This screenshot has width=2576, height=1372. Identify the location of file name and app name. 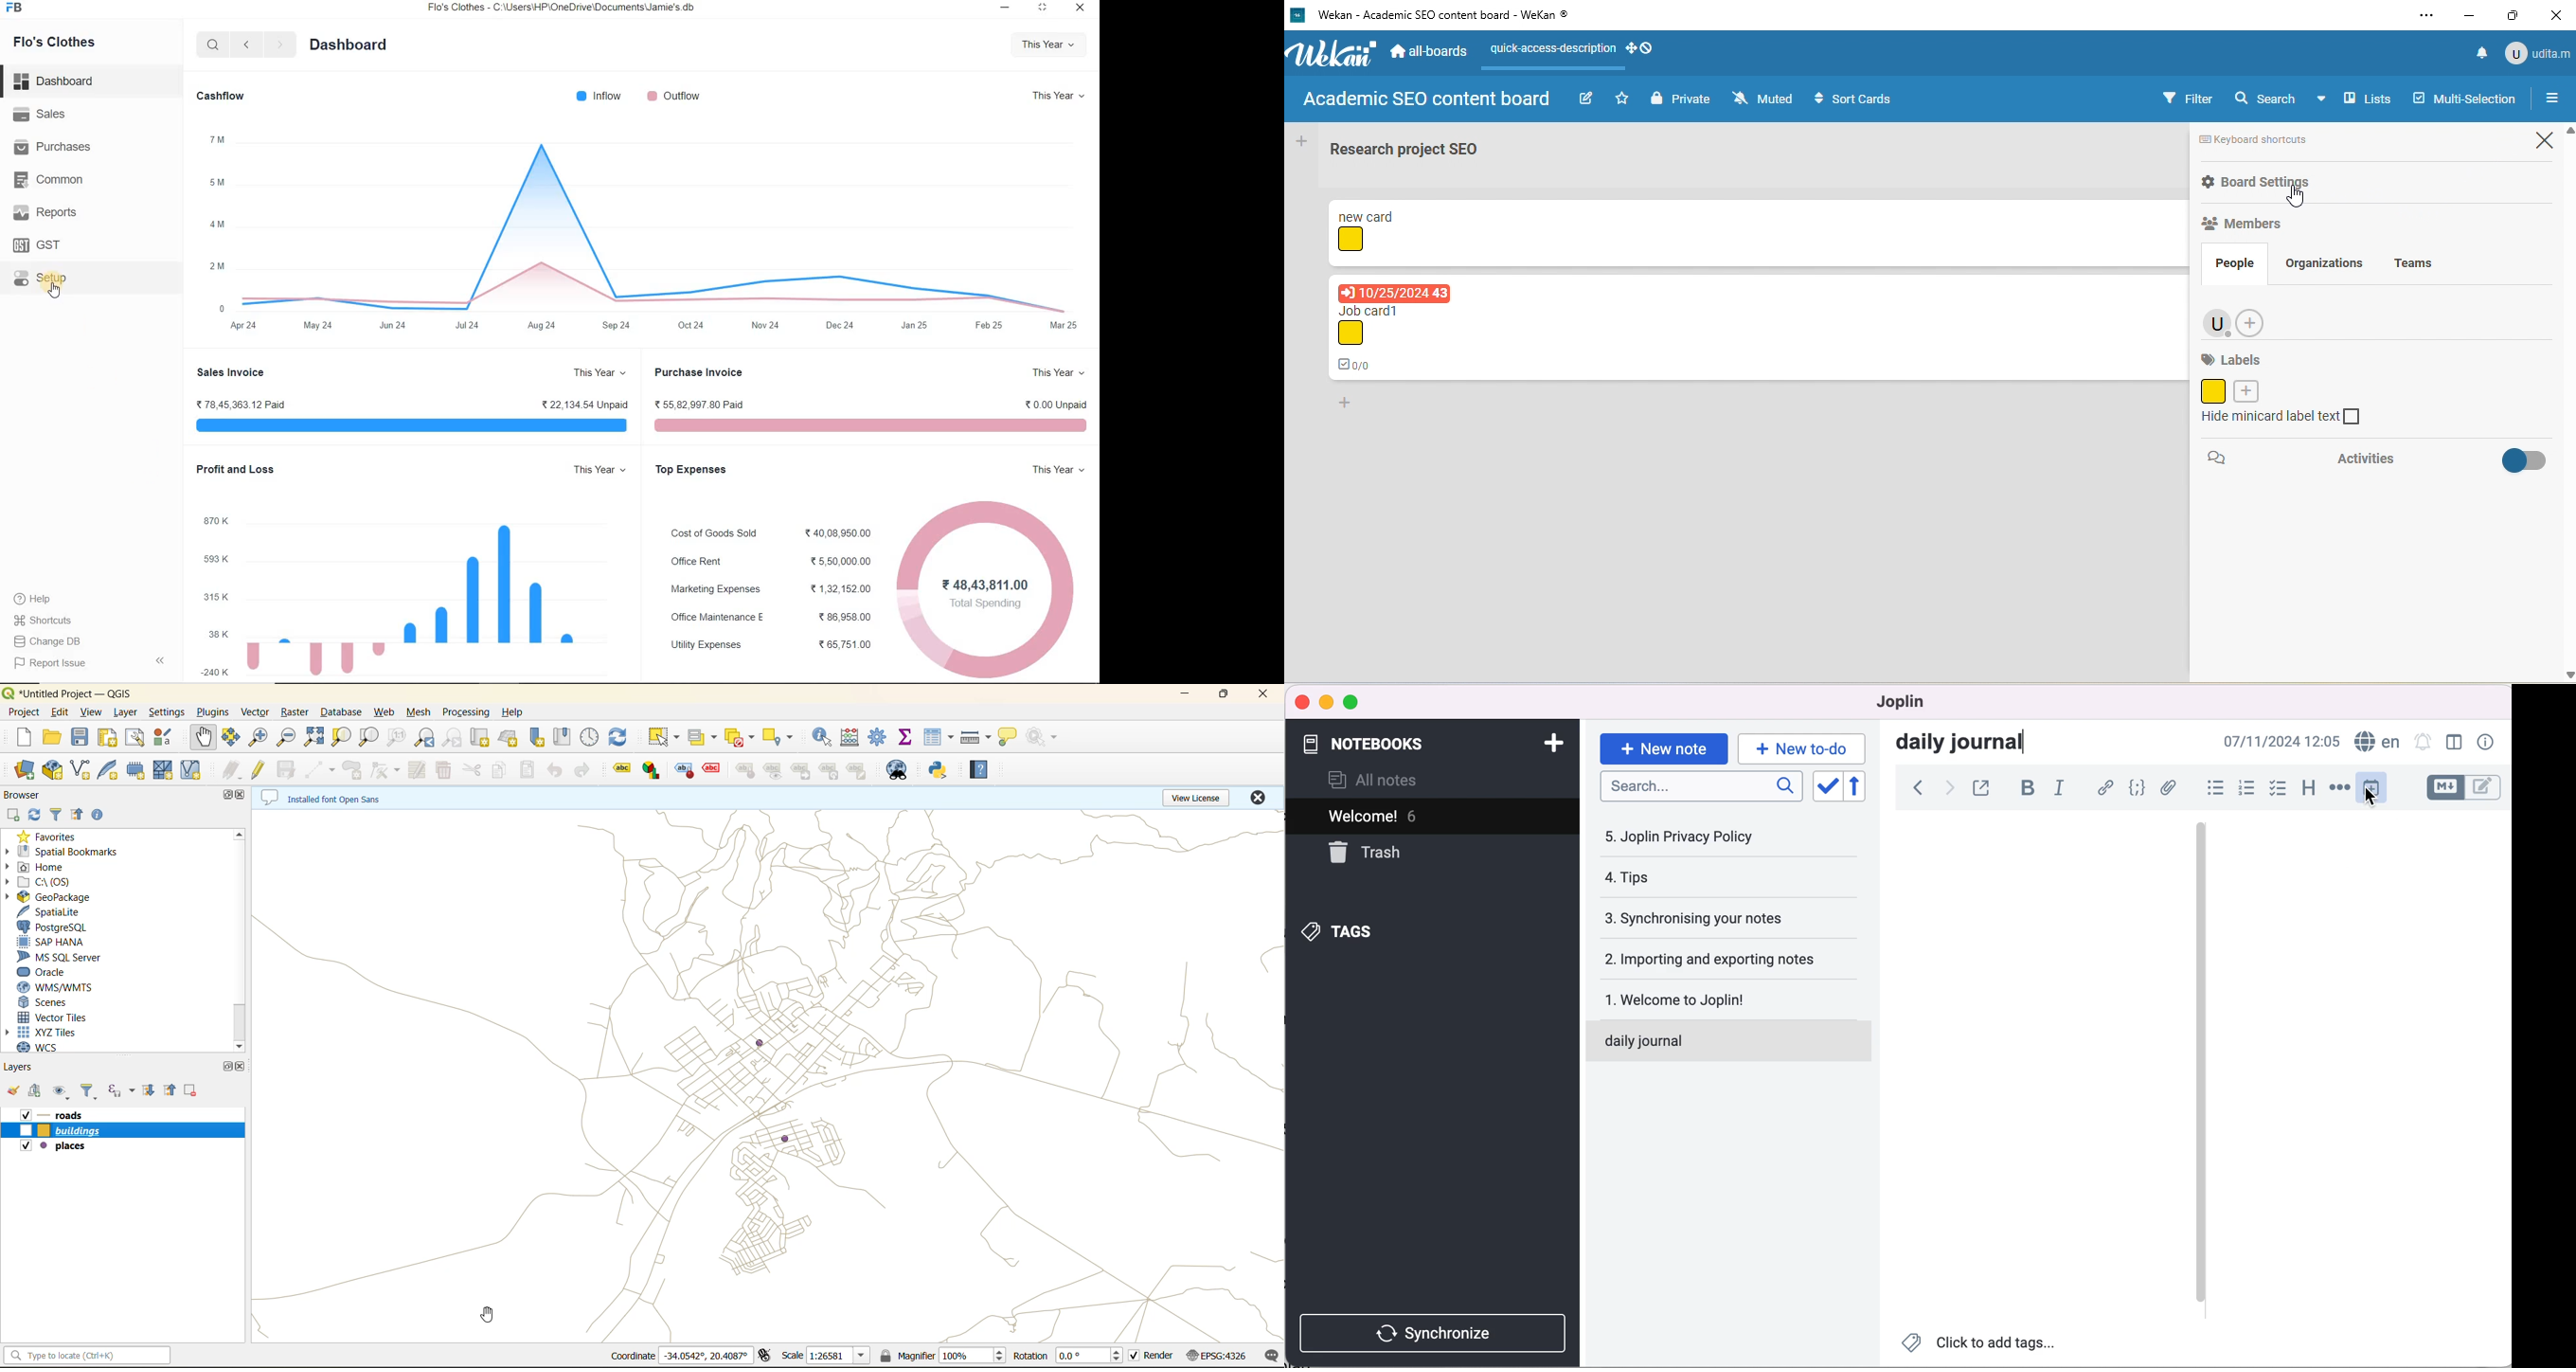
(73, 693).